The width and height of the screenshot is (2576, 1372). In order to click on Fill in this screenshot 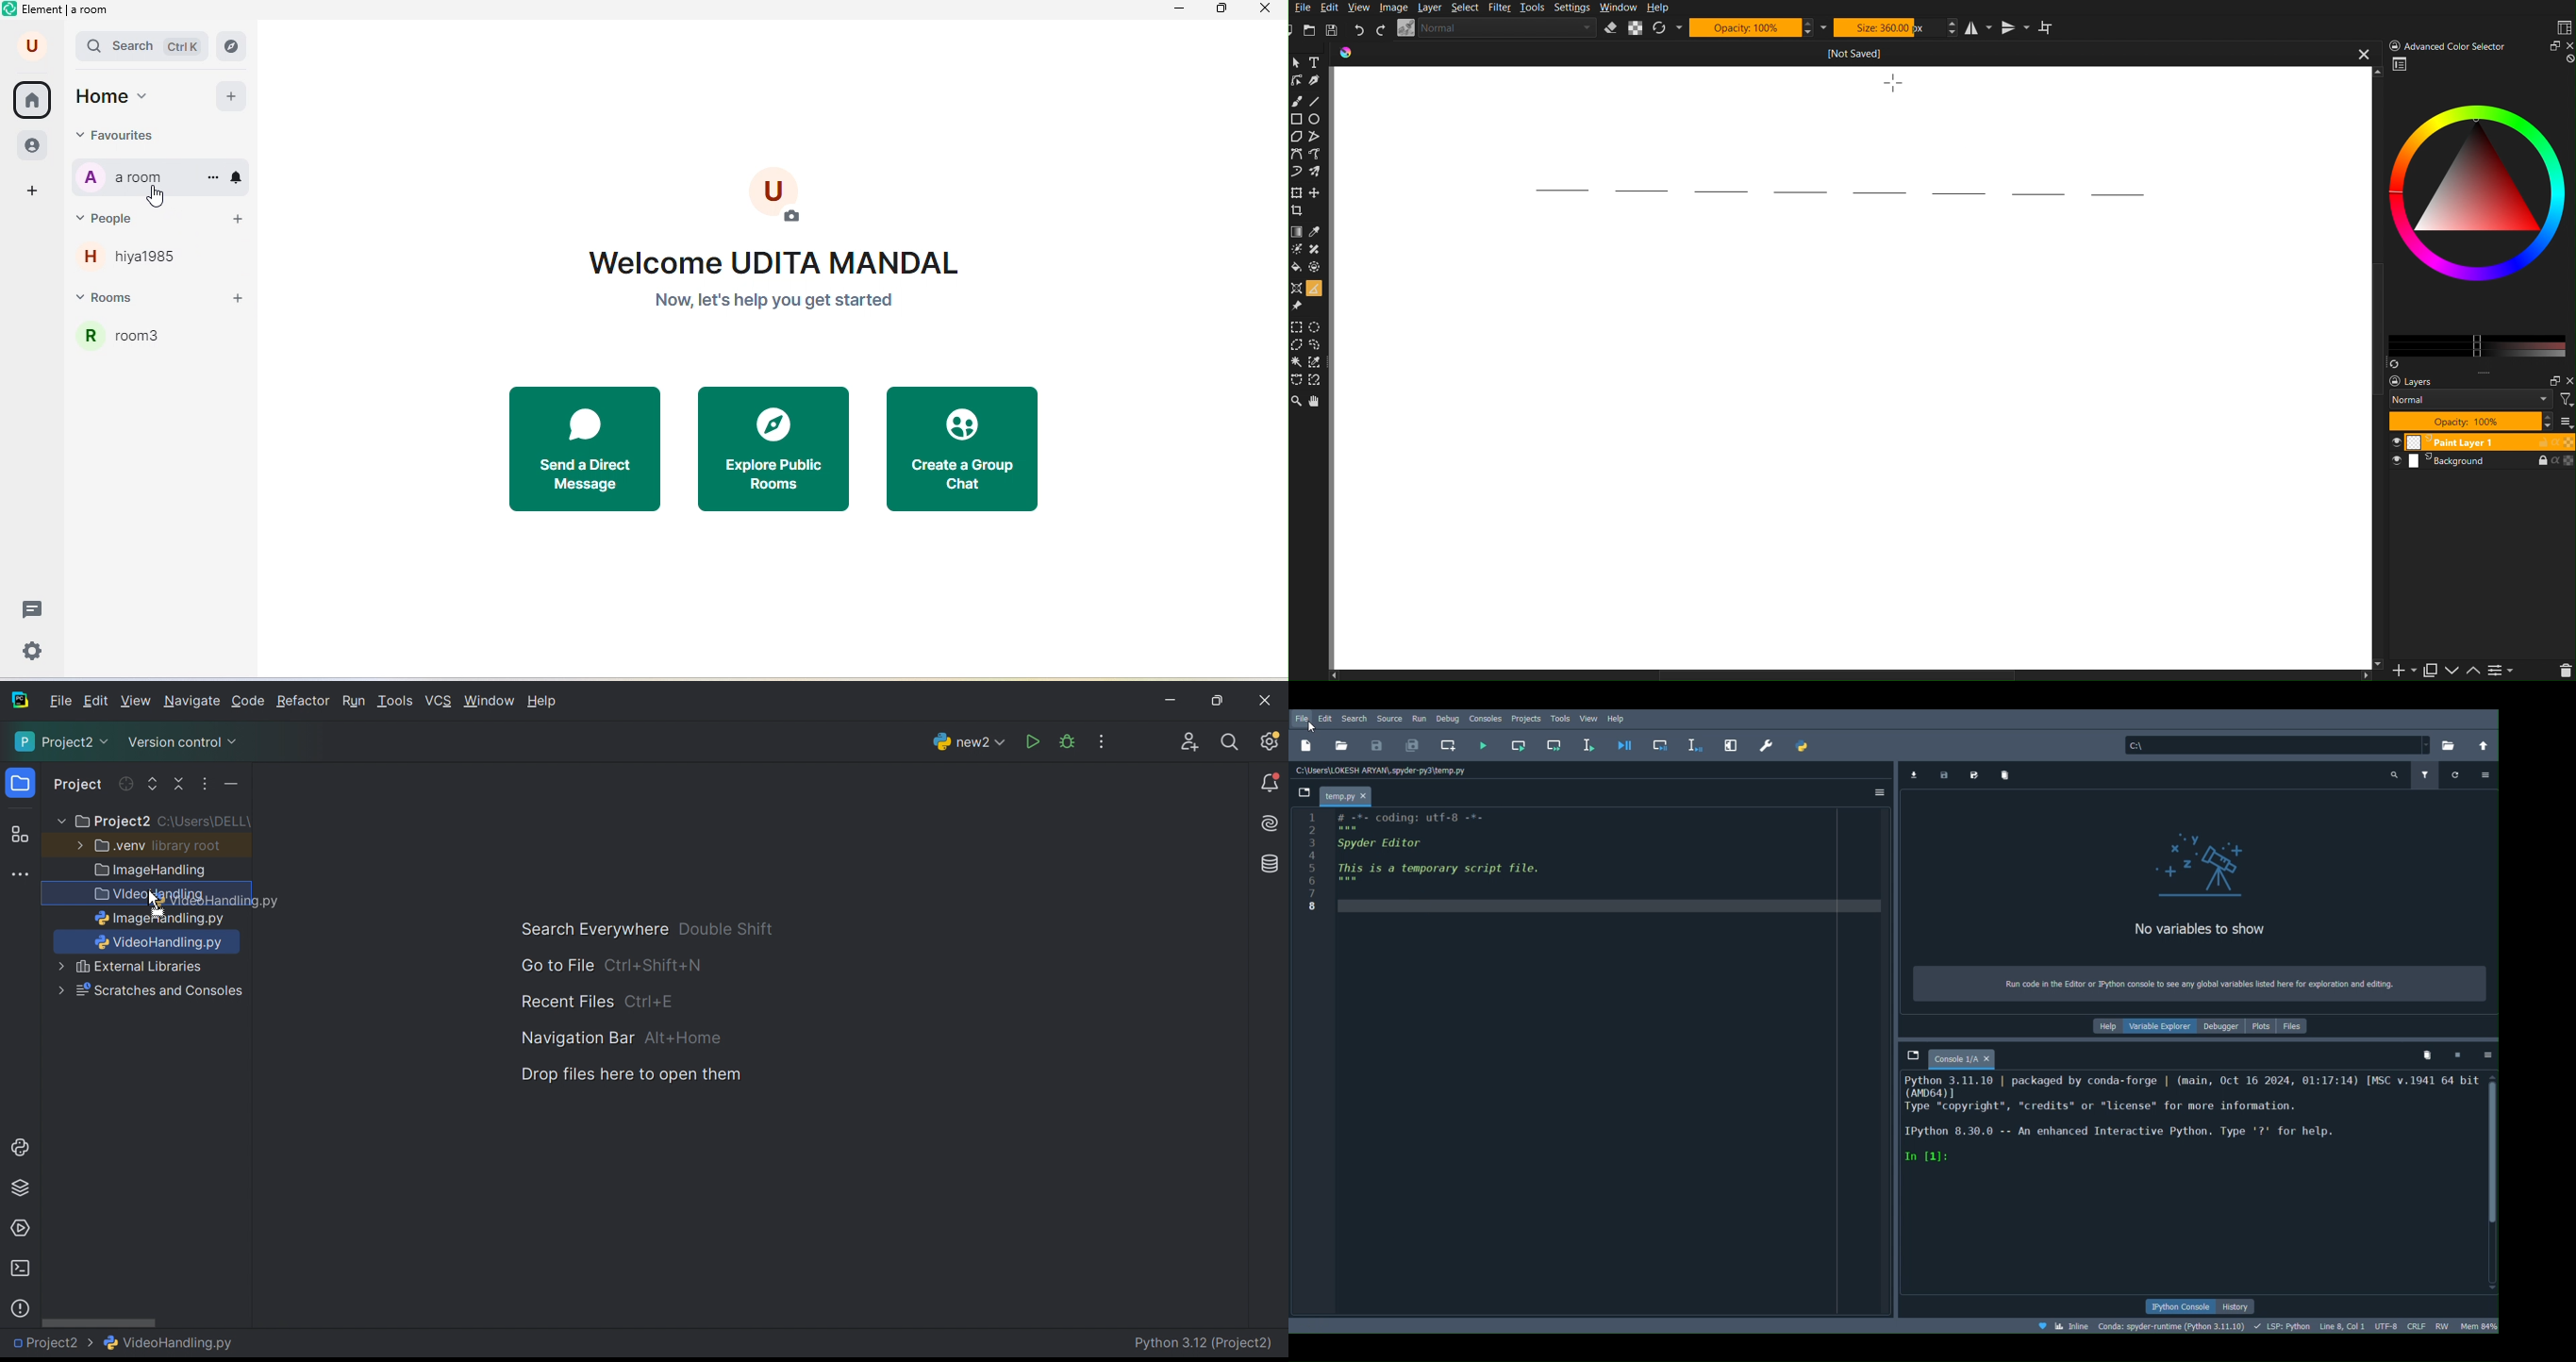, I will do `click(1298, 267)`.